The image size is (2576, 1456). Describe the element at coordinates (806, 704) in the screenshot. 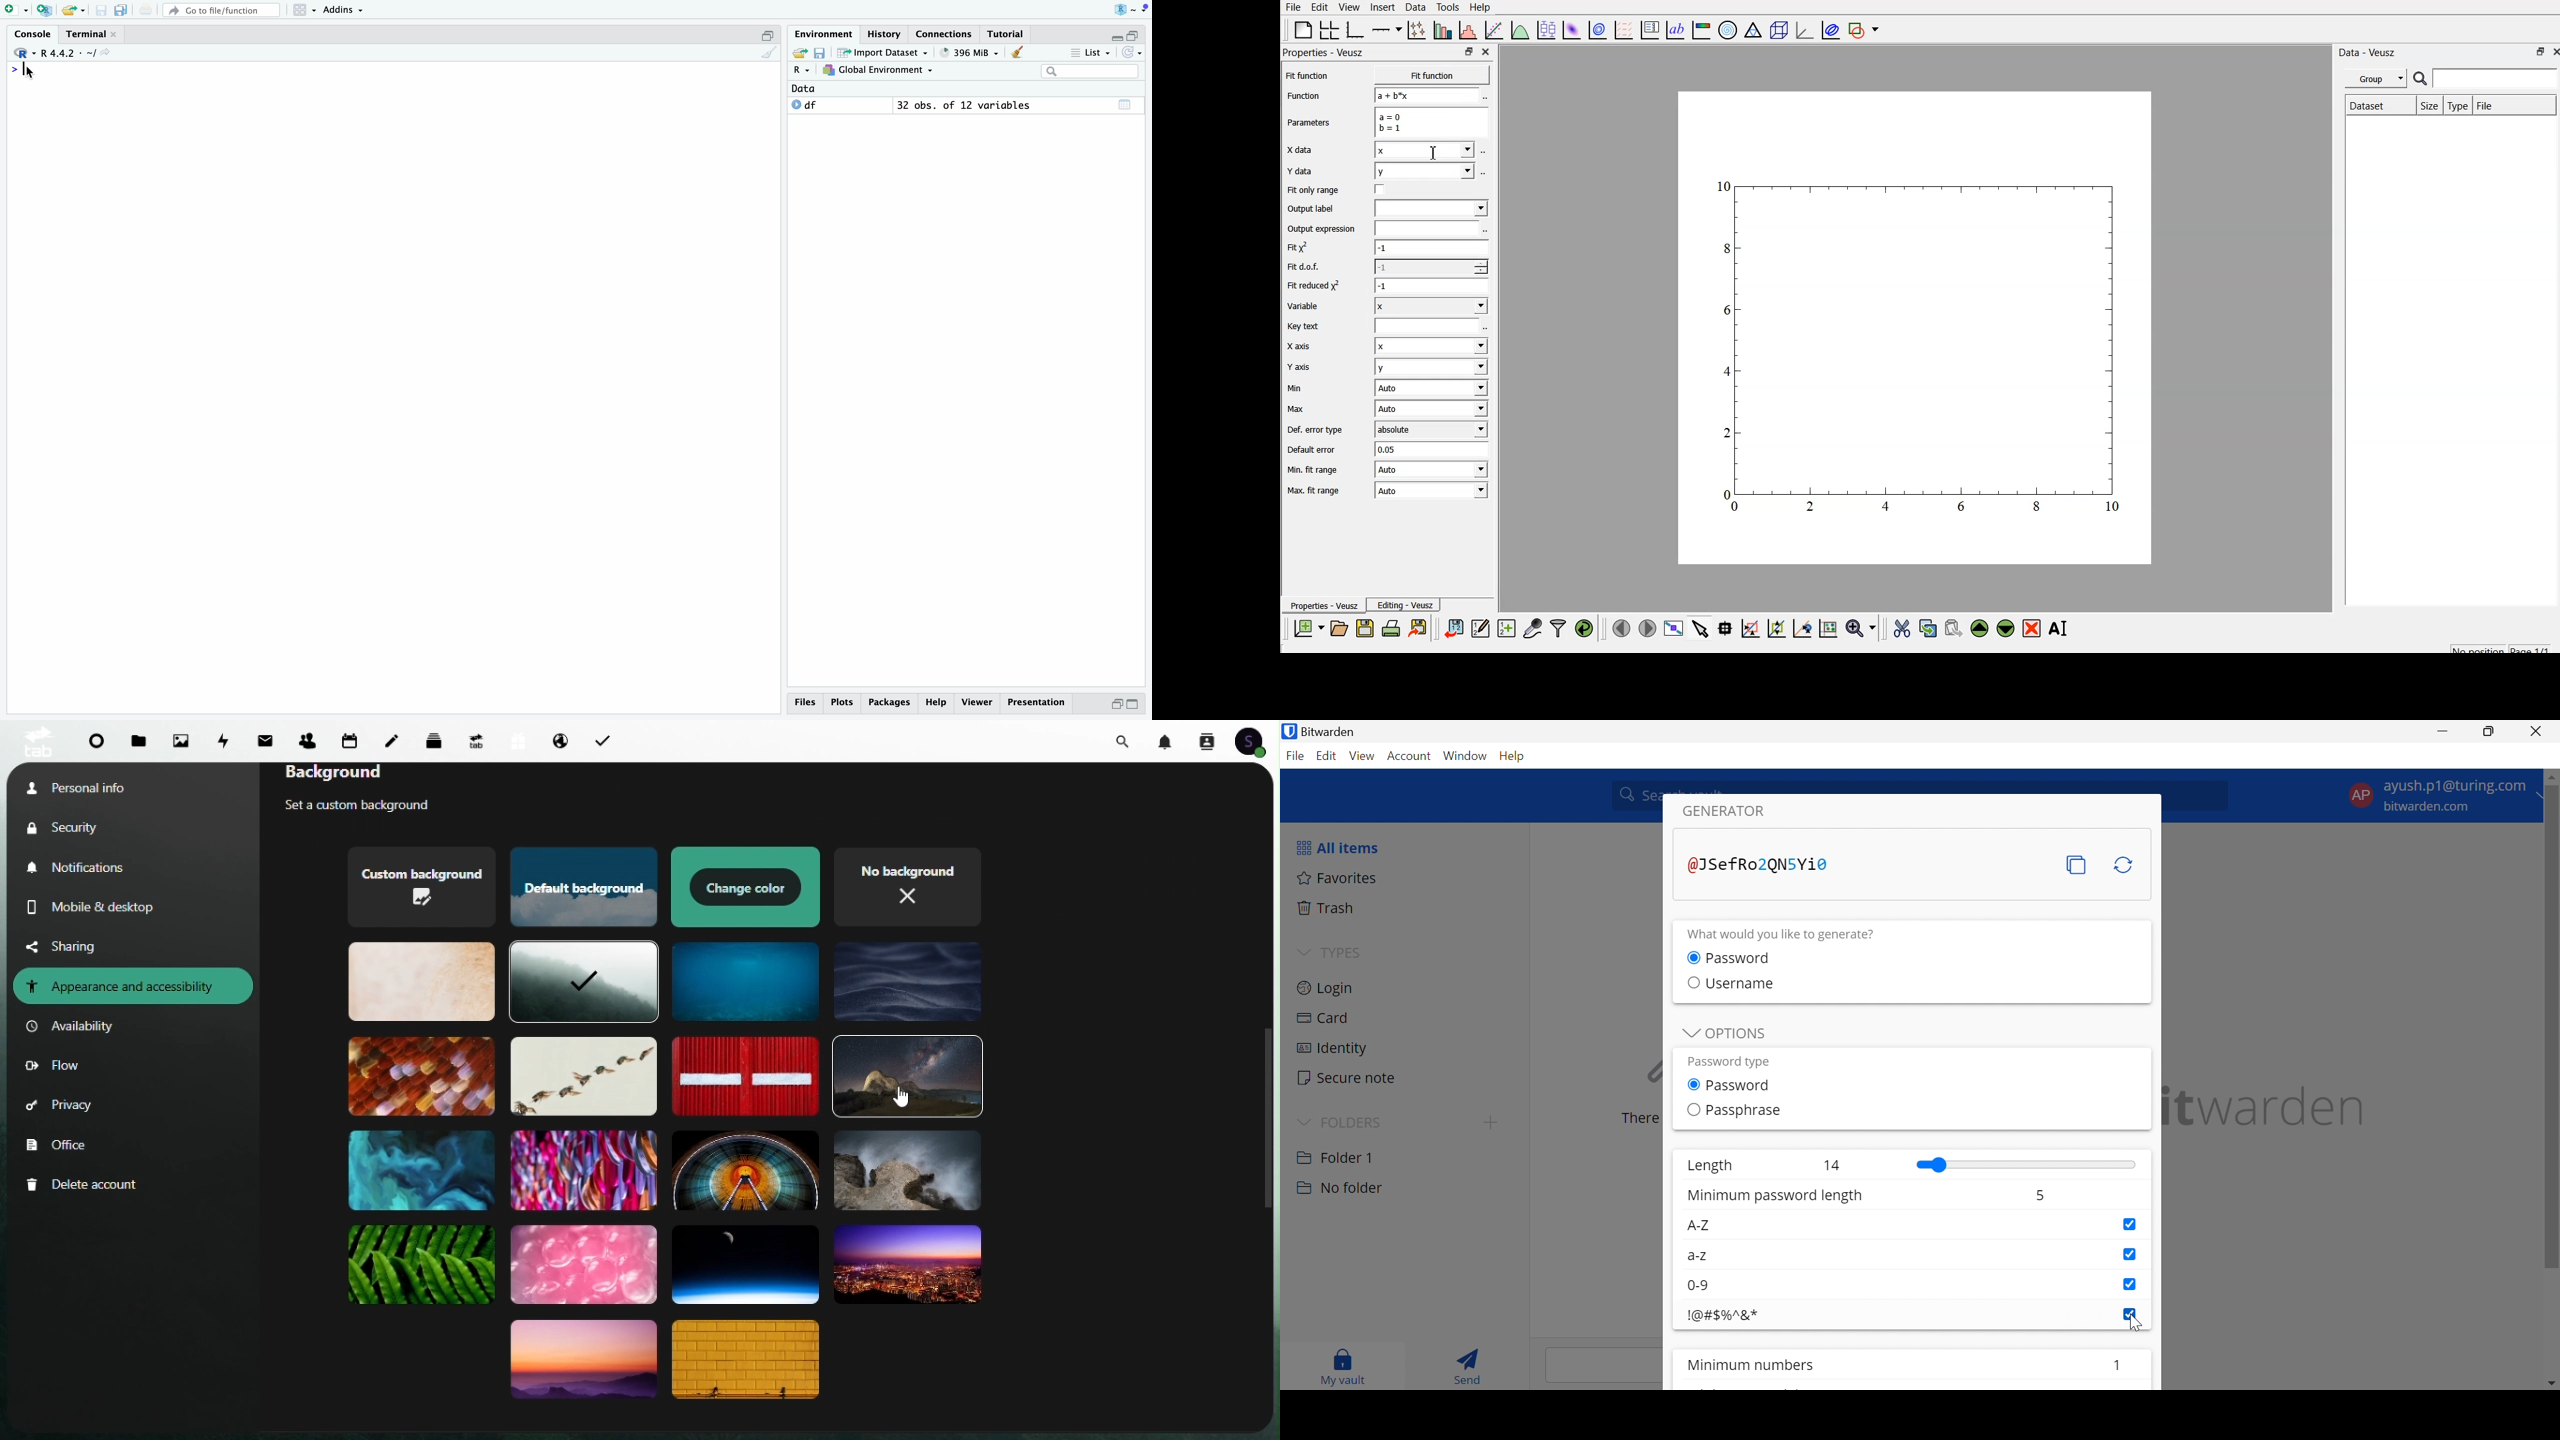

I see `files` at that location.